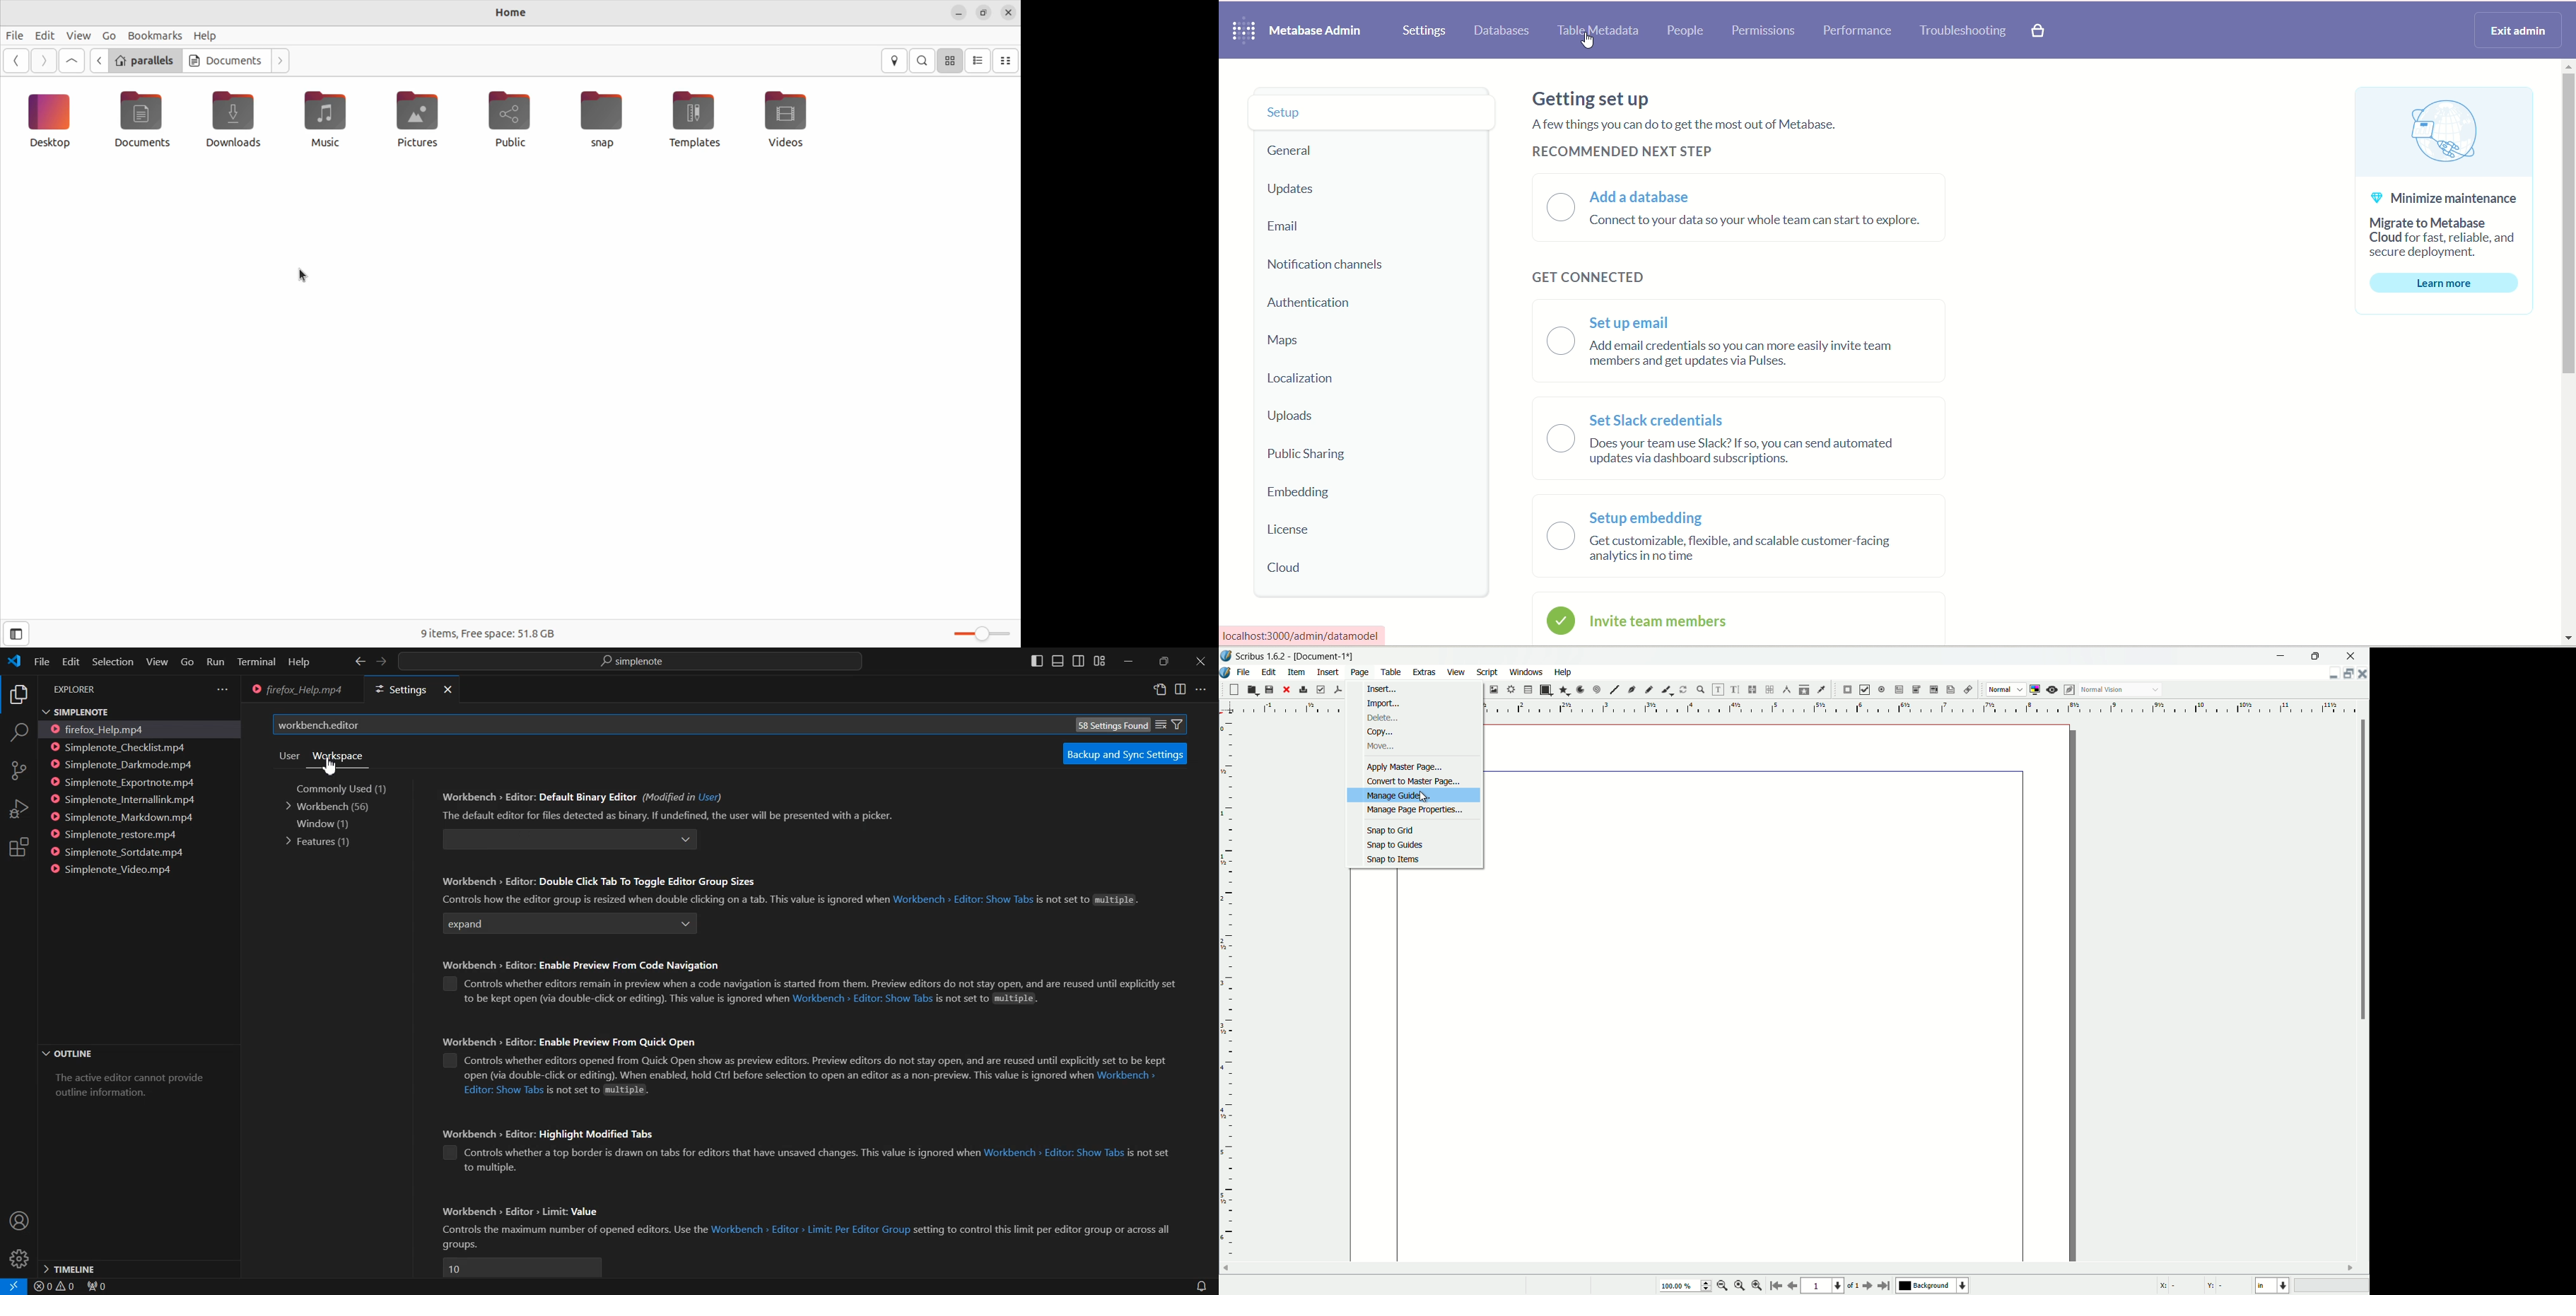 The height and width of the screenshot is (1316, 2576). Describe the element at coordinates (1391, 671) in the screenshot. I see `table menu` at that location.